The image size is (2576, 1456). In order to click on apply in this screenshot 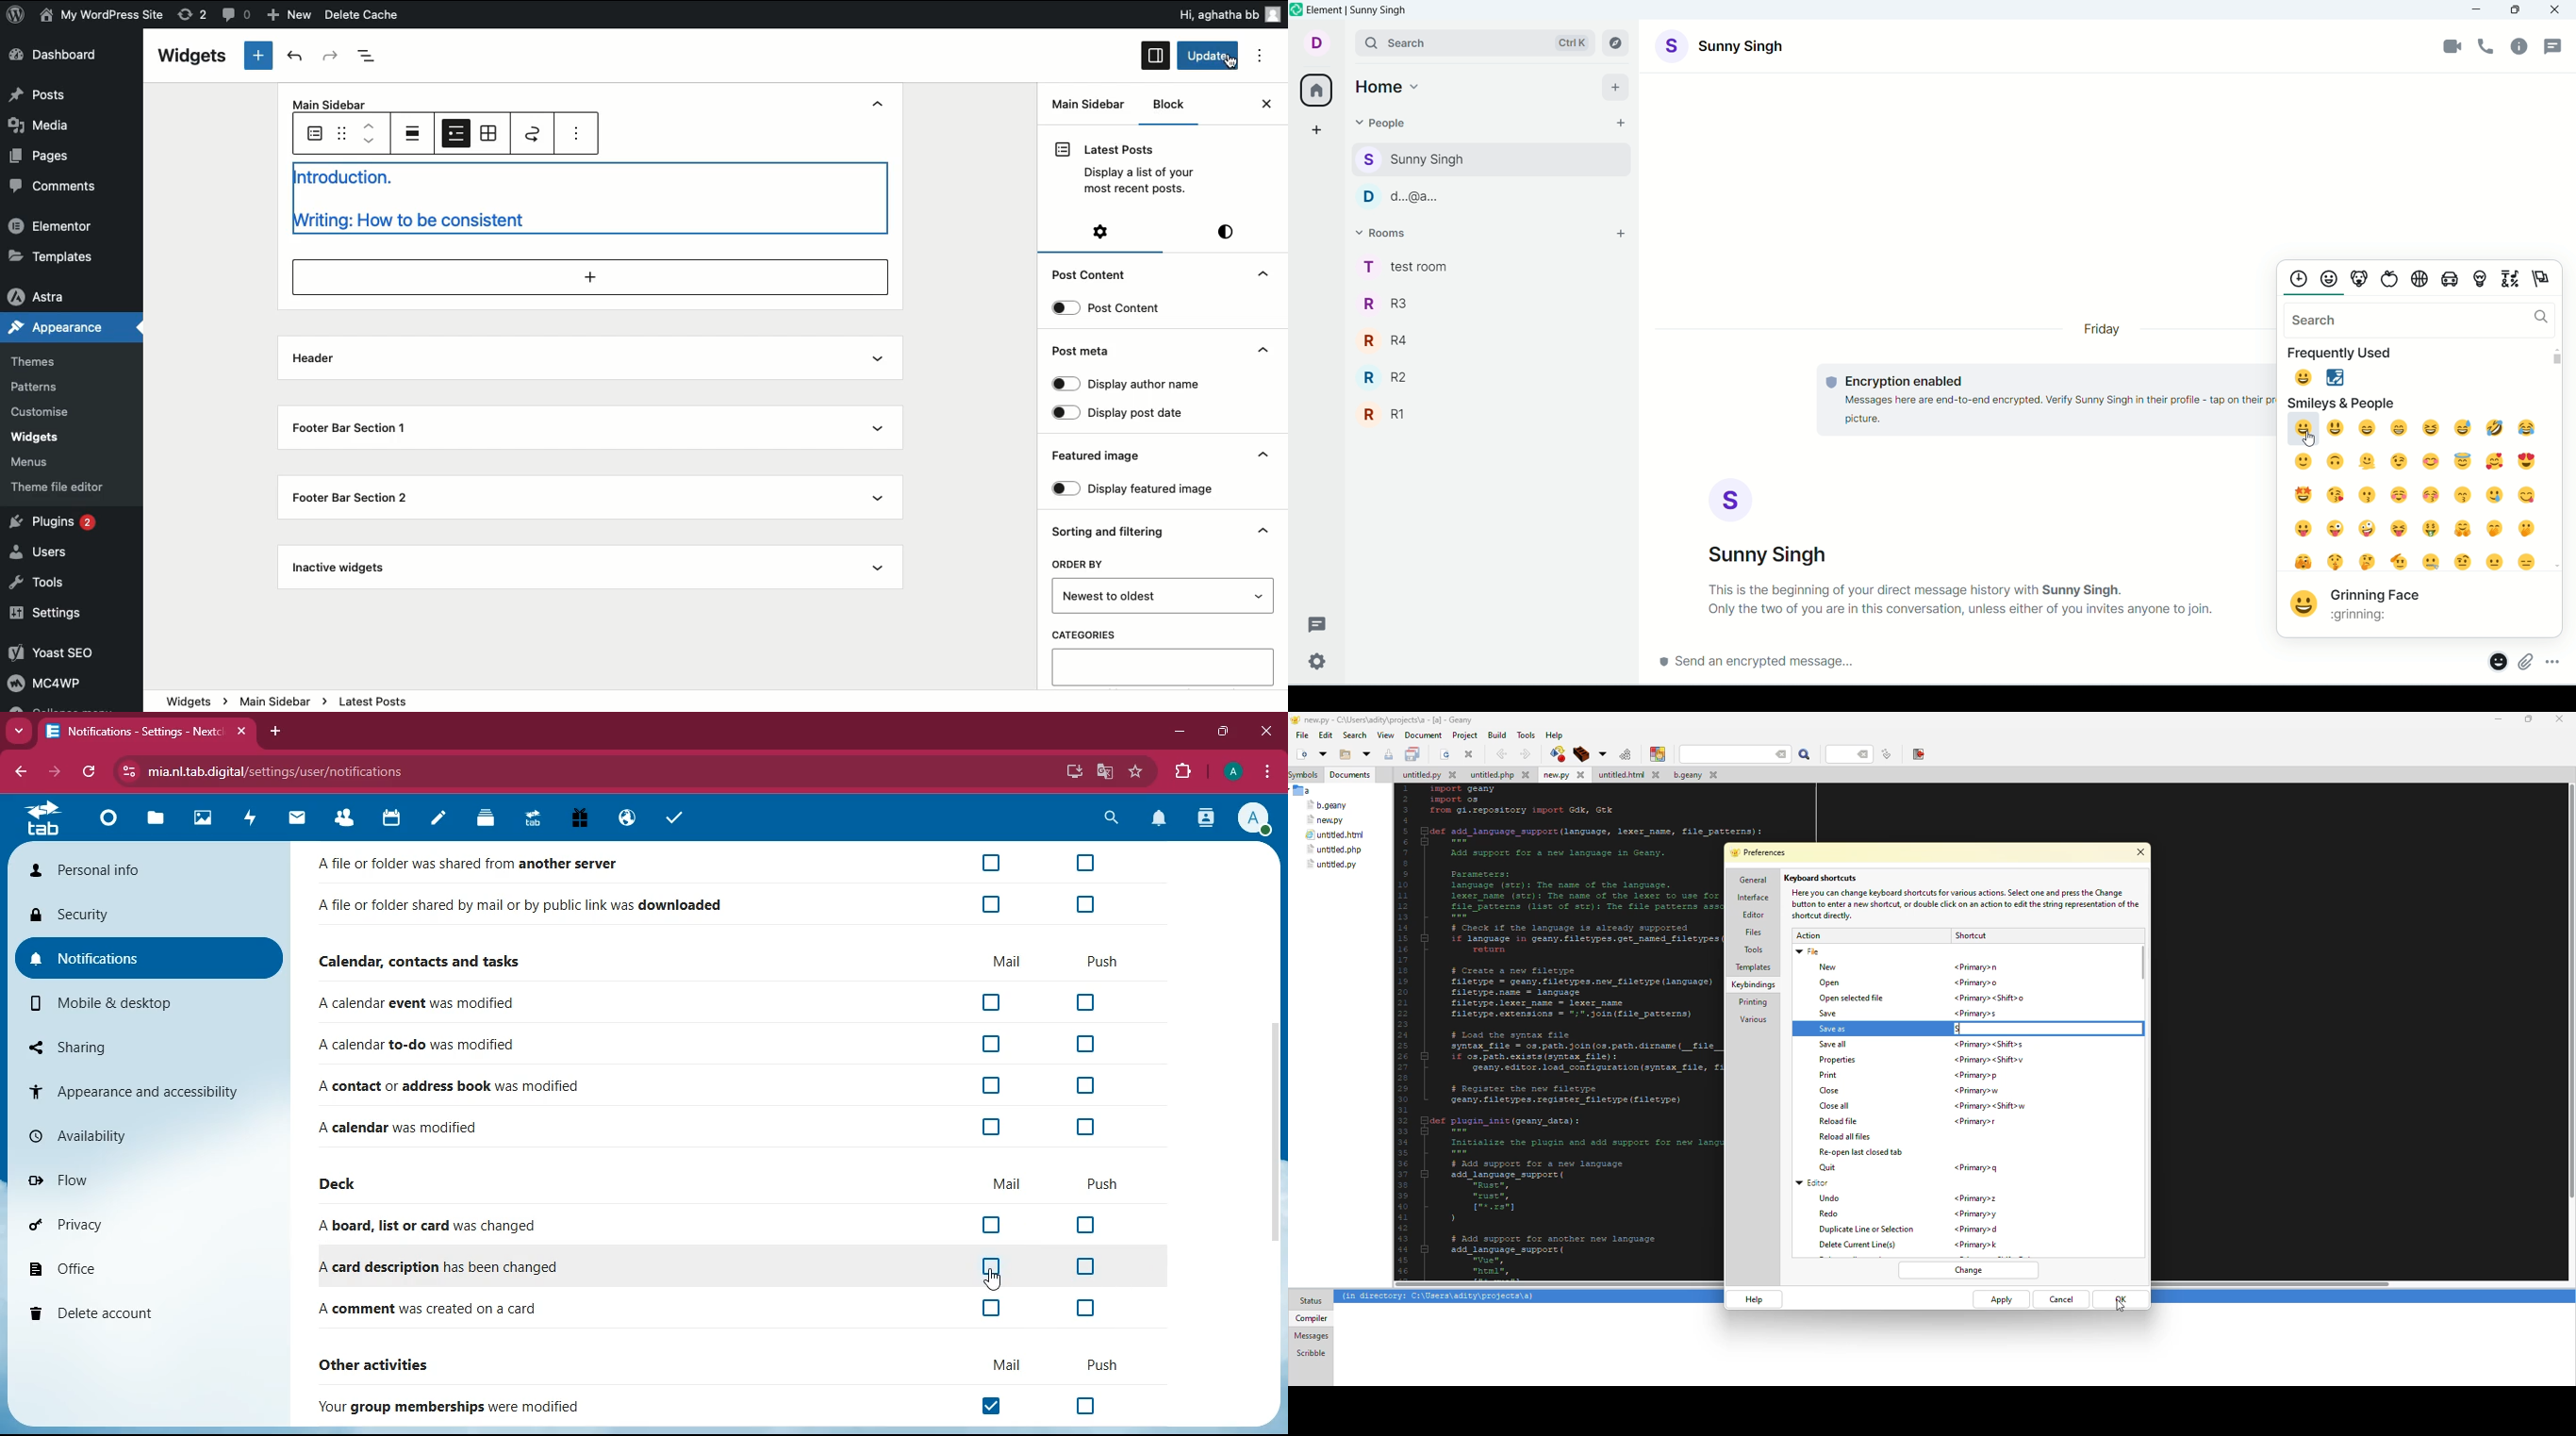, I will do `click(1999, 1301)`.